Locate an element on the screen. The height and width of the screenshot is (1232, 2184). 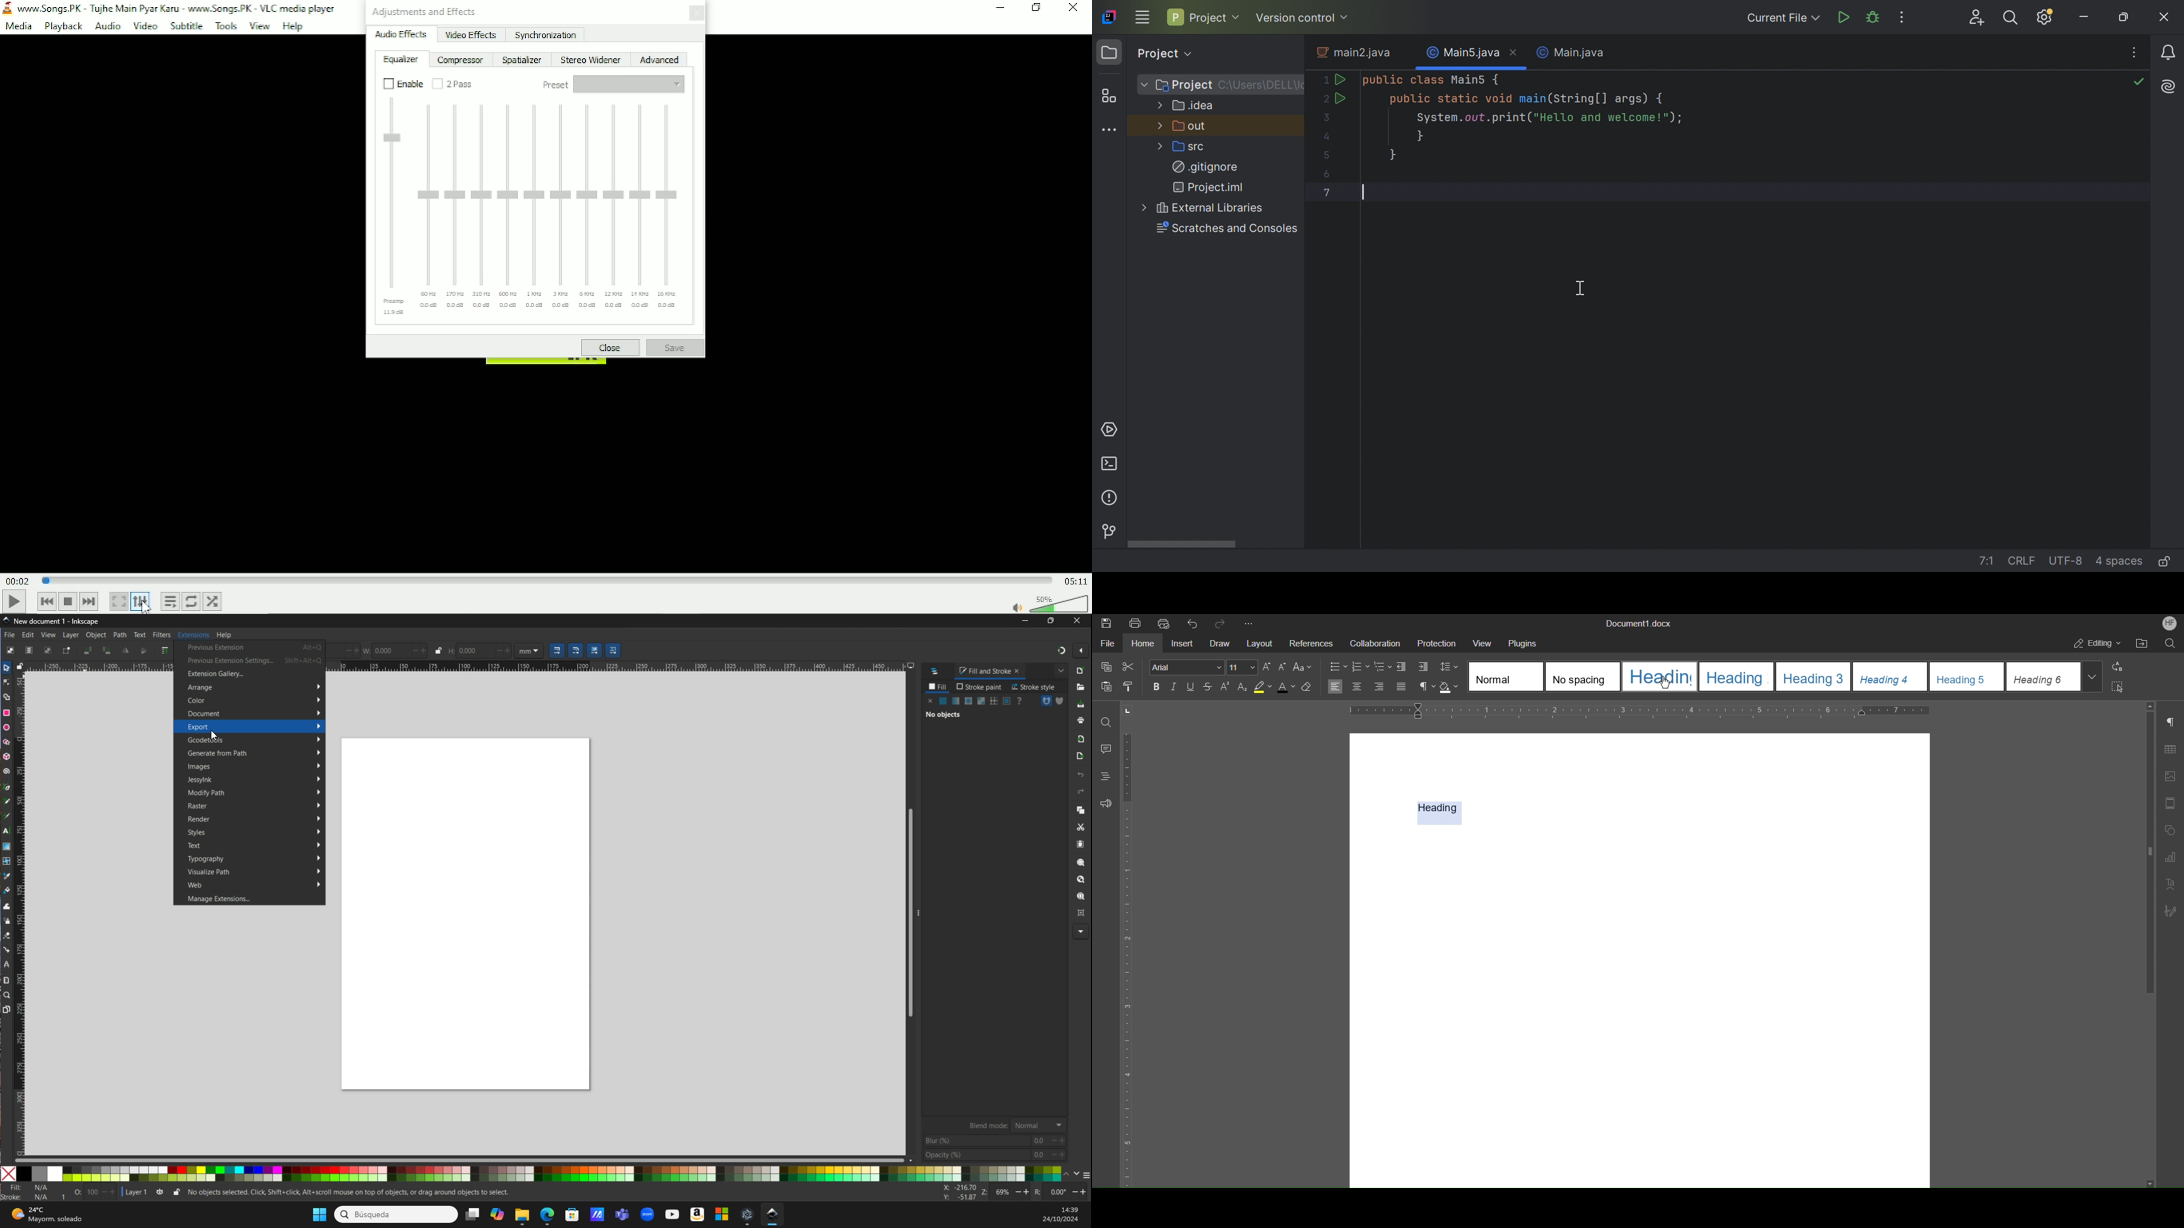
Right Align is located at coordinates (1380, 687).